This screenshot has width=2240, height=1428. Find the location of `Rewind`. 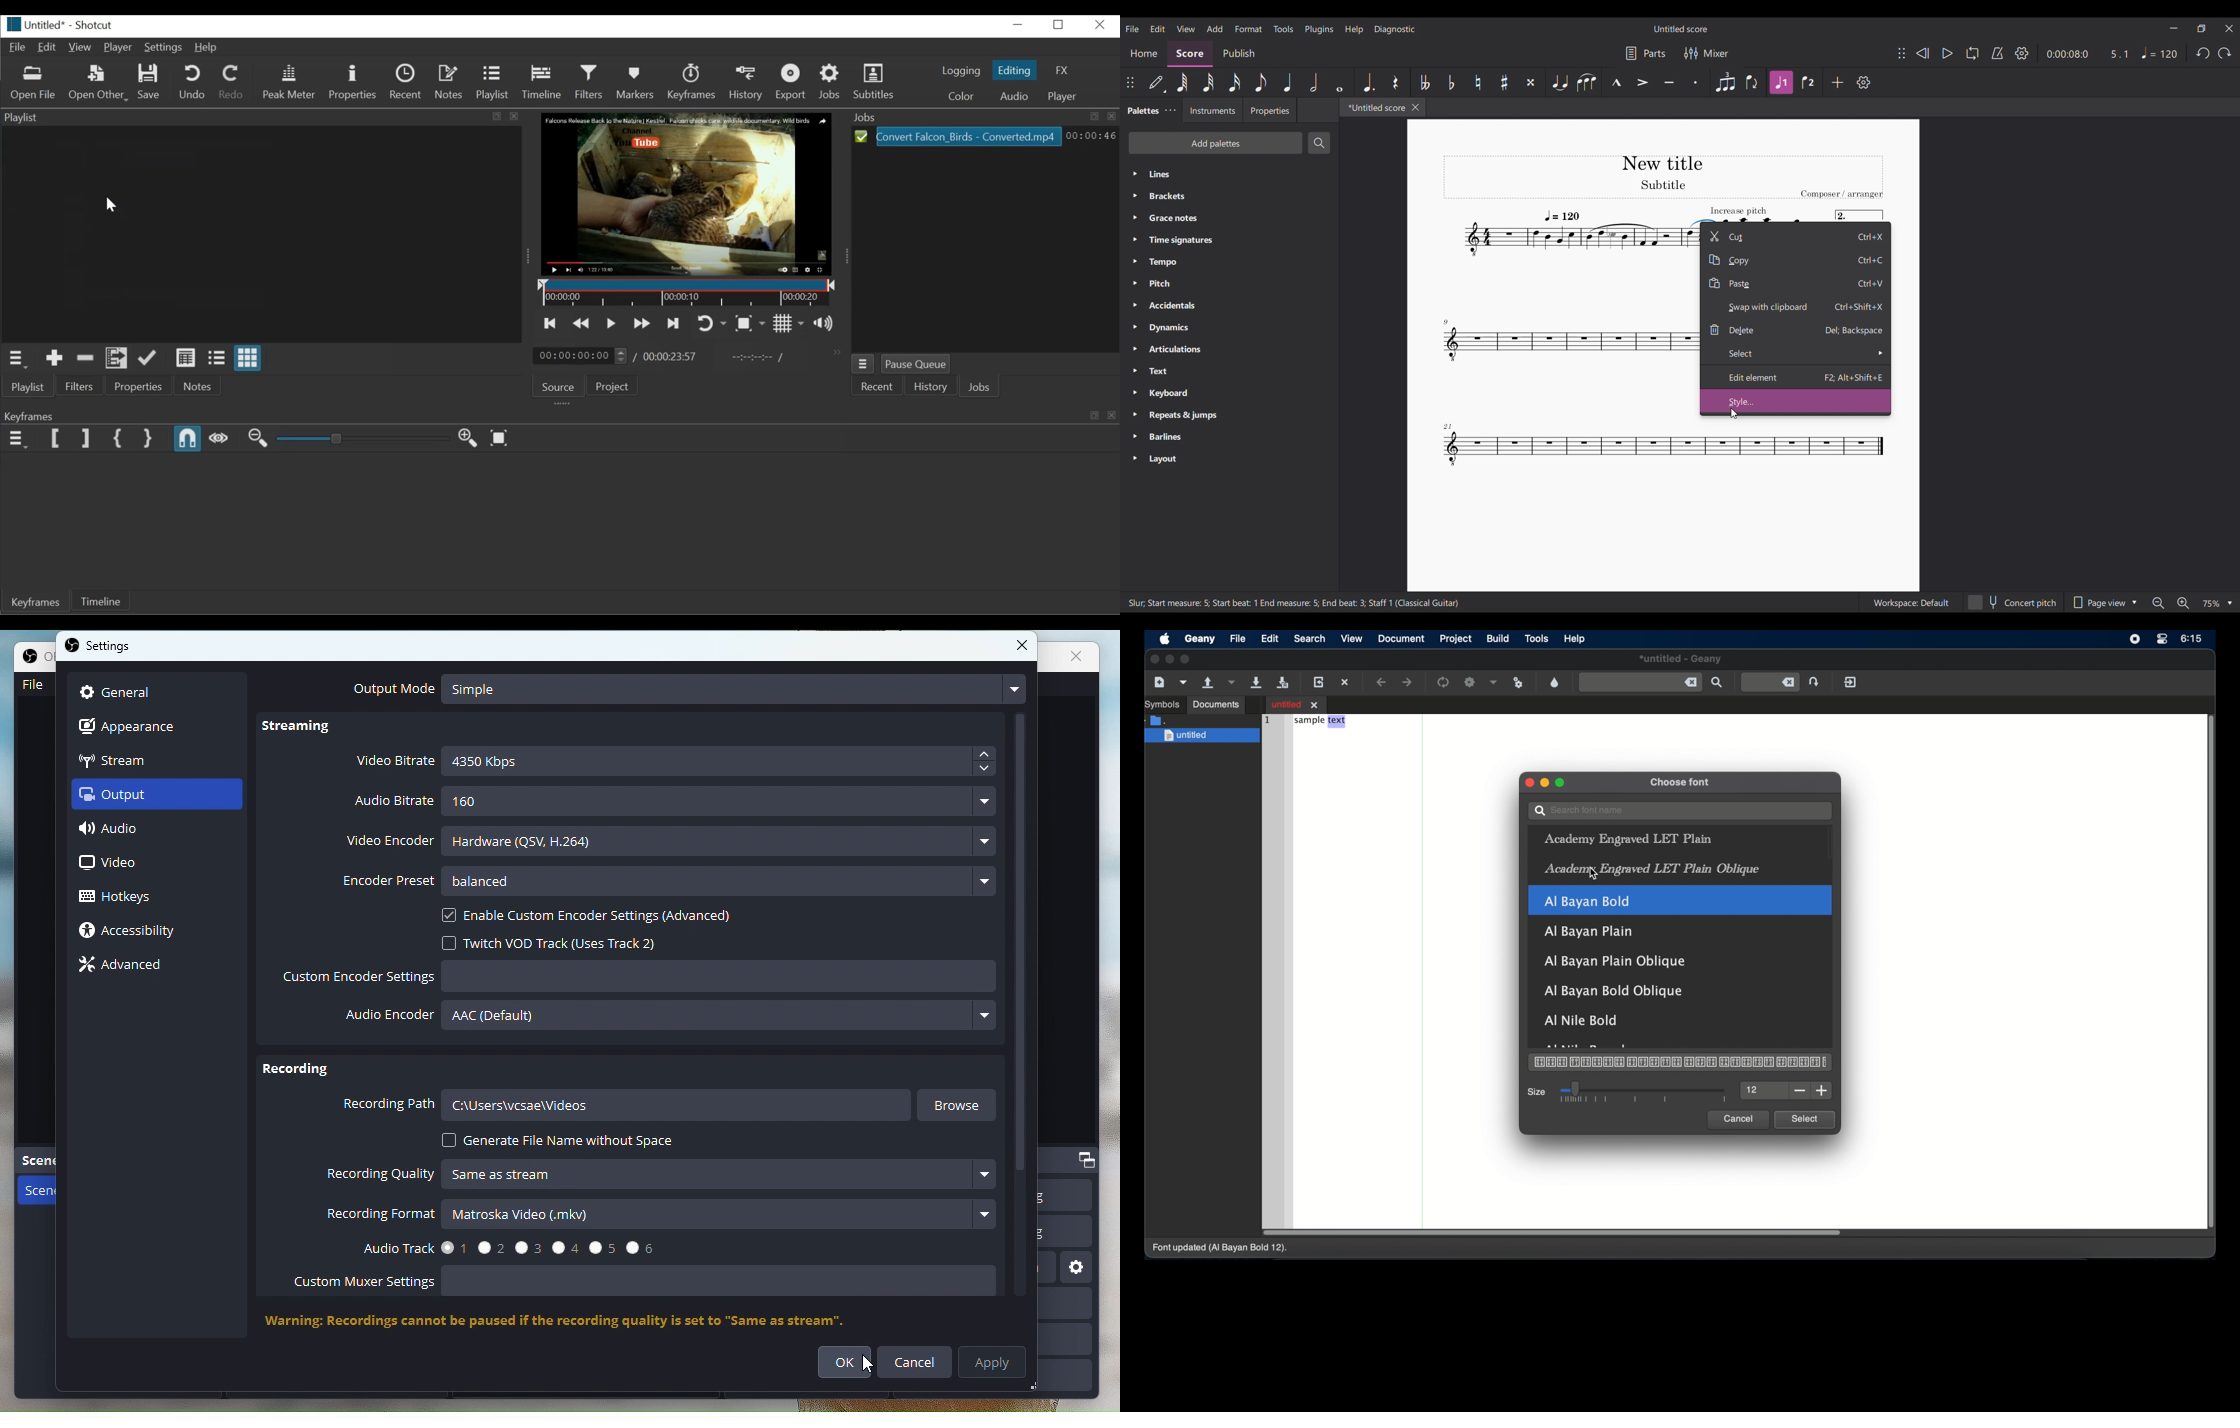

Rewind is located at coordinates (1922, 54).